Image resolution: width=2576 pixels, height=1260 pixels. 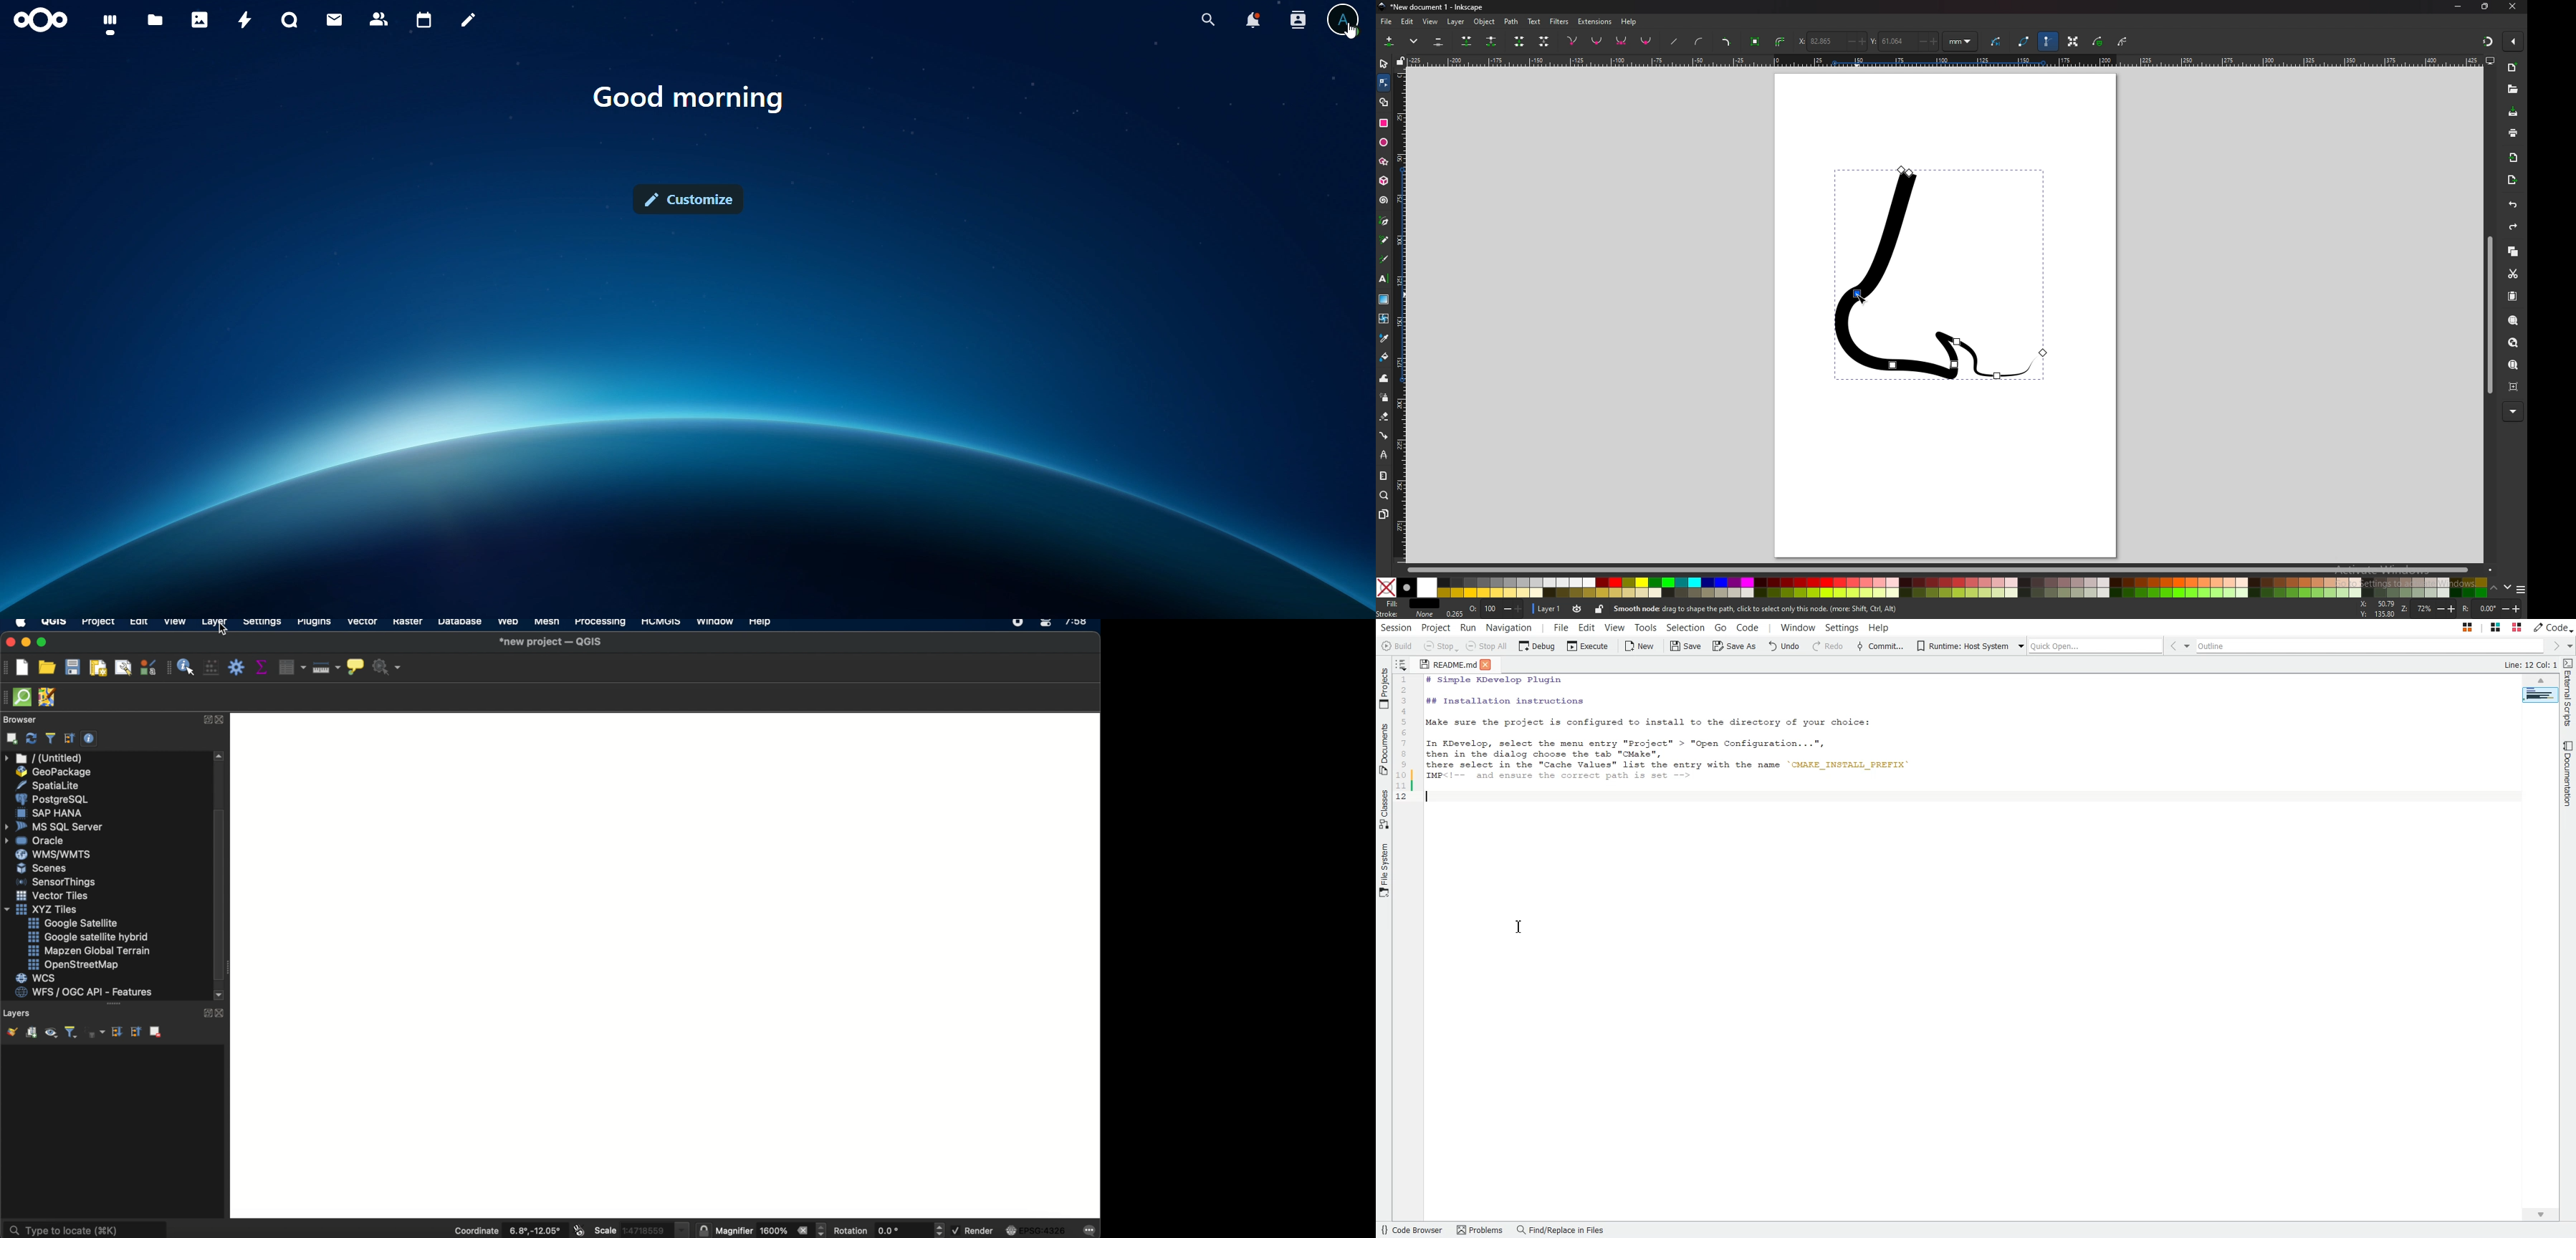 What do you see at coordinates (2513, 179) in the screenshot?
I see `export` at bounding box center [2513, 179].